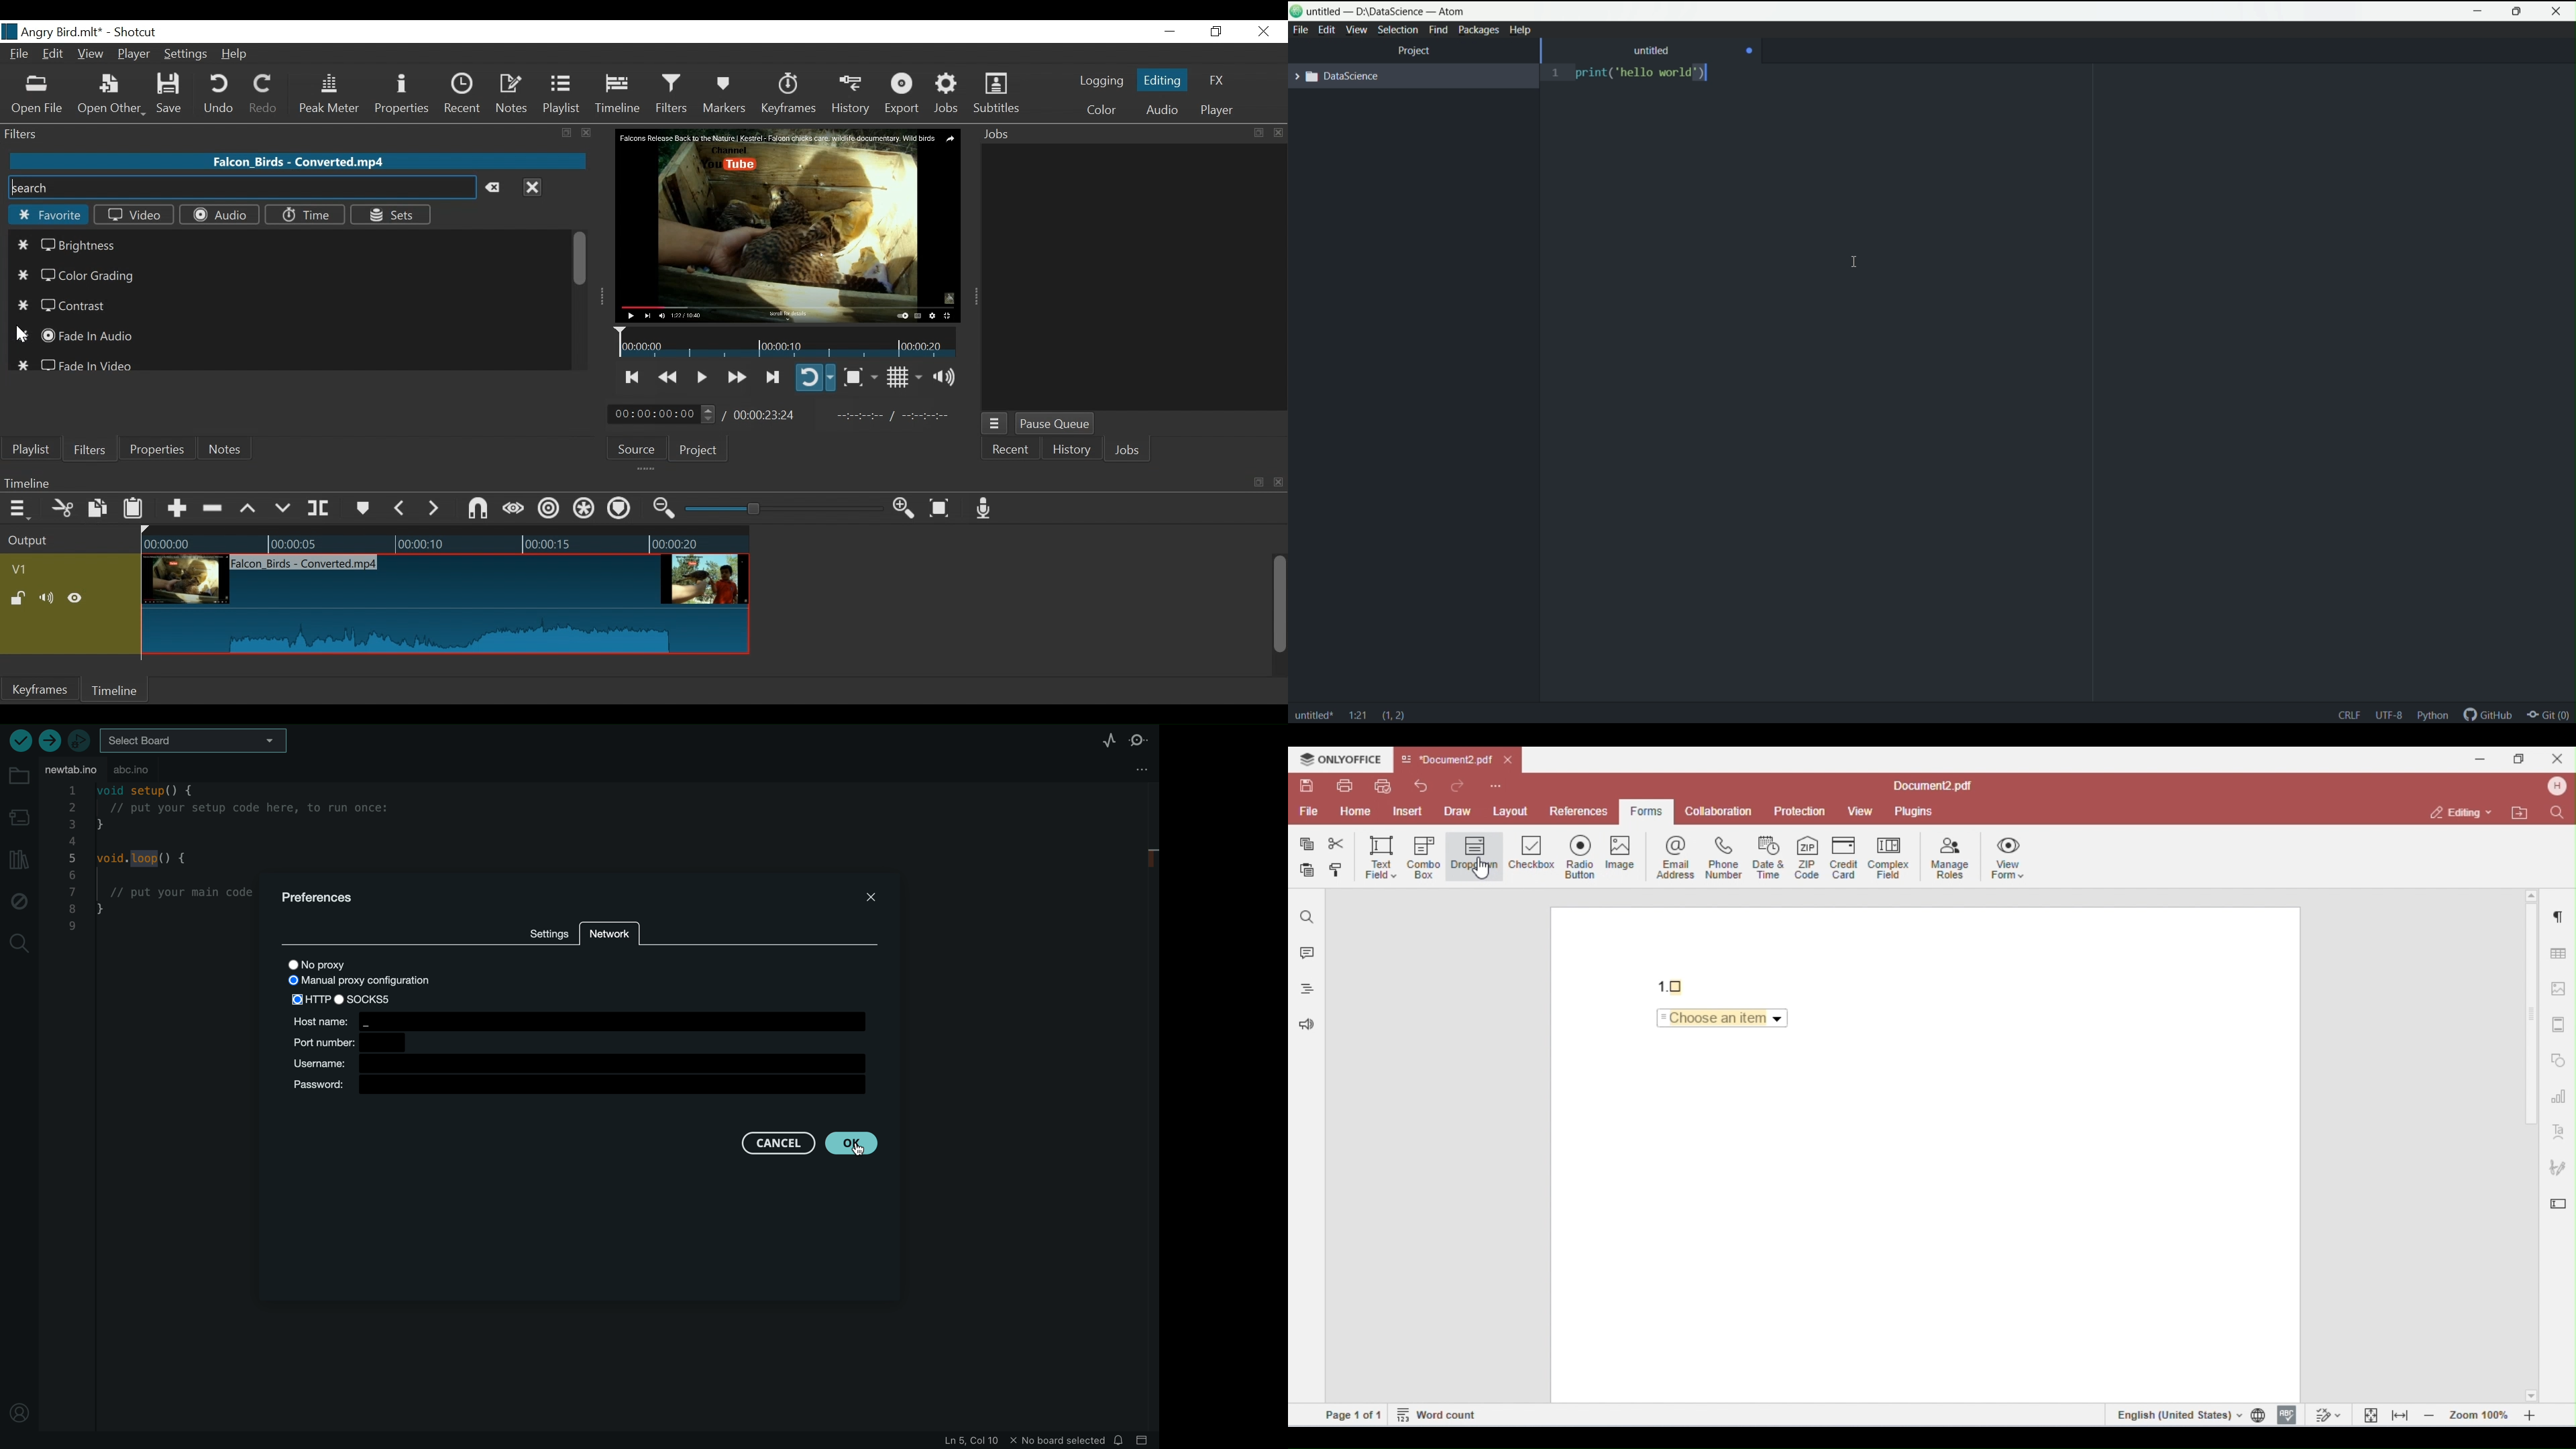 The width and height of the screenshot is (2576, 1456). Describe the element at coordinates (400, 508) in the screenshot. I see `Previous marker` at that location.